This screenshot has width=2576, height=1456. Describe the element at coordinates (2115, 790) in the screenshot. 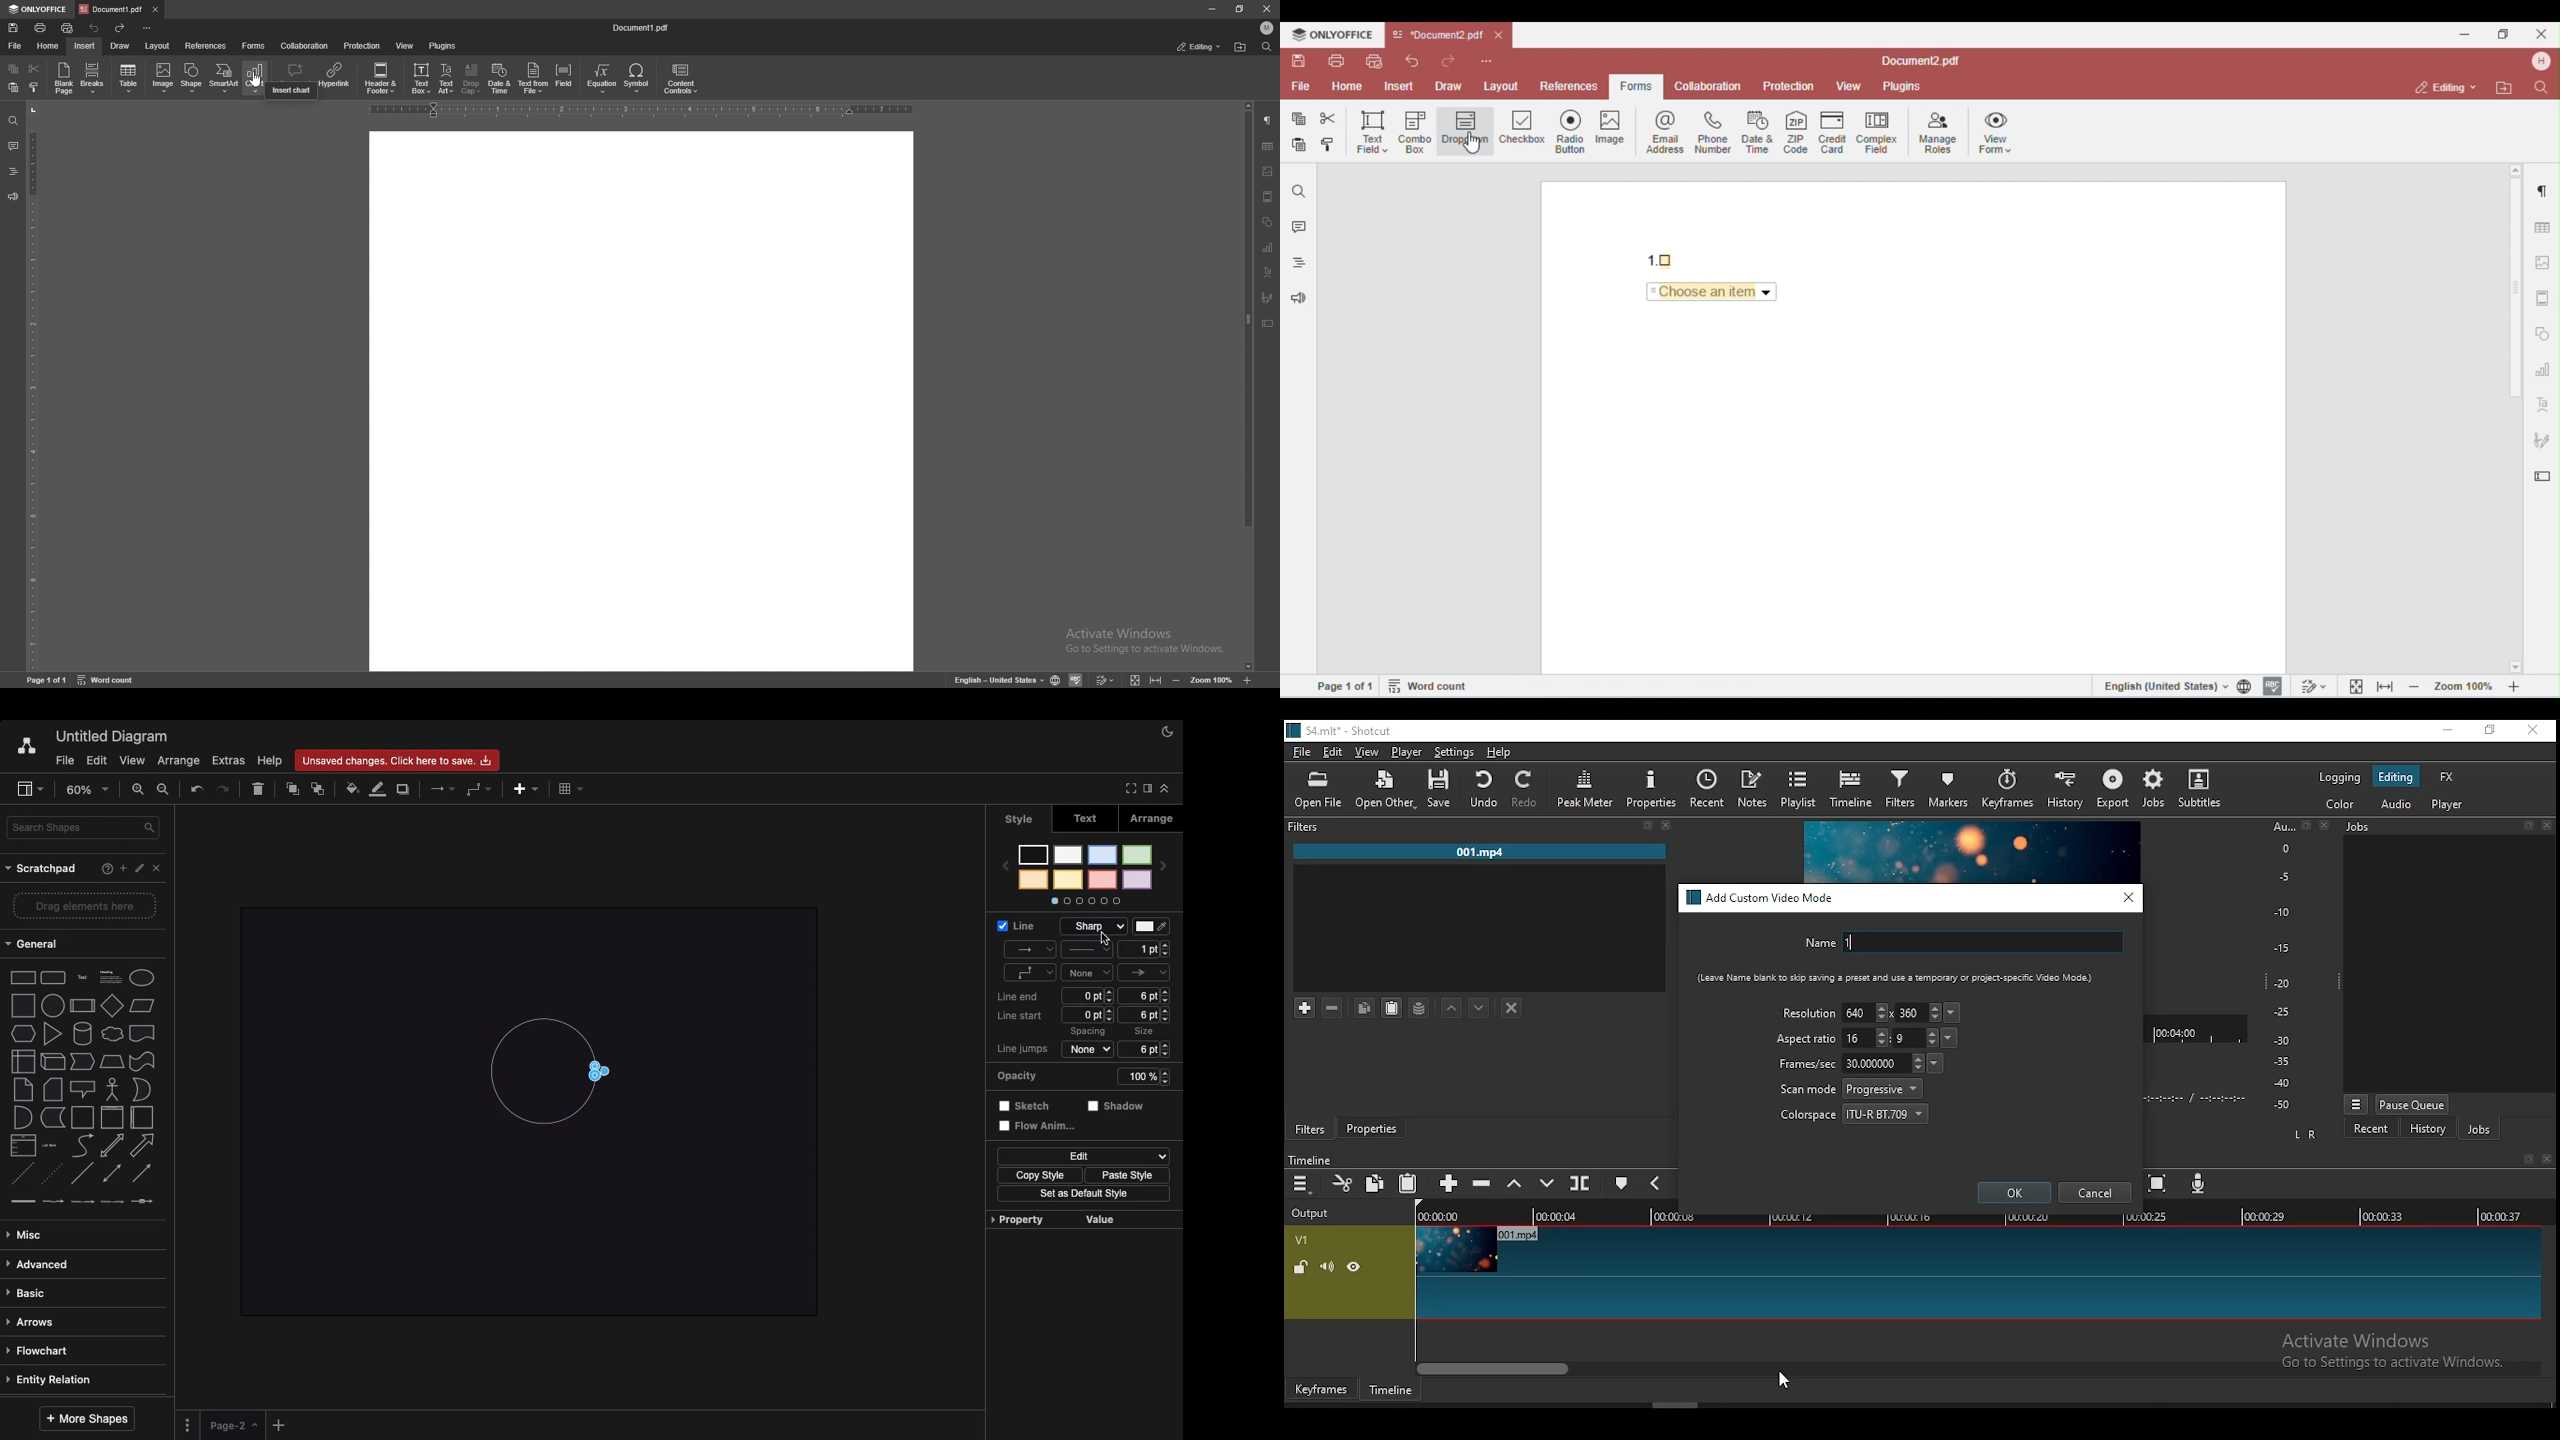

I see `export` at that location.